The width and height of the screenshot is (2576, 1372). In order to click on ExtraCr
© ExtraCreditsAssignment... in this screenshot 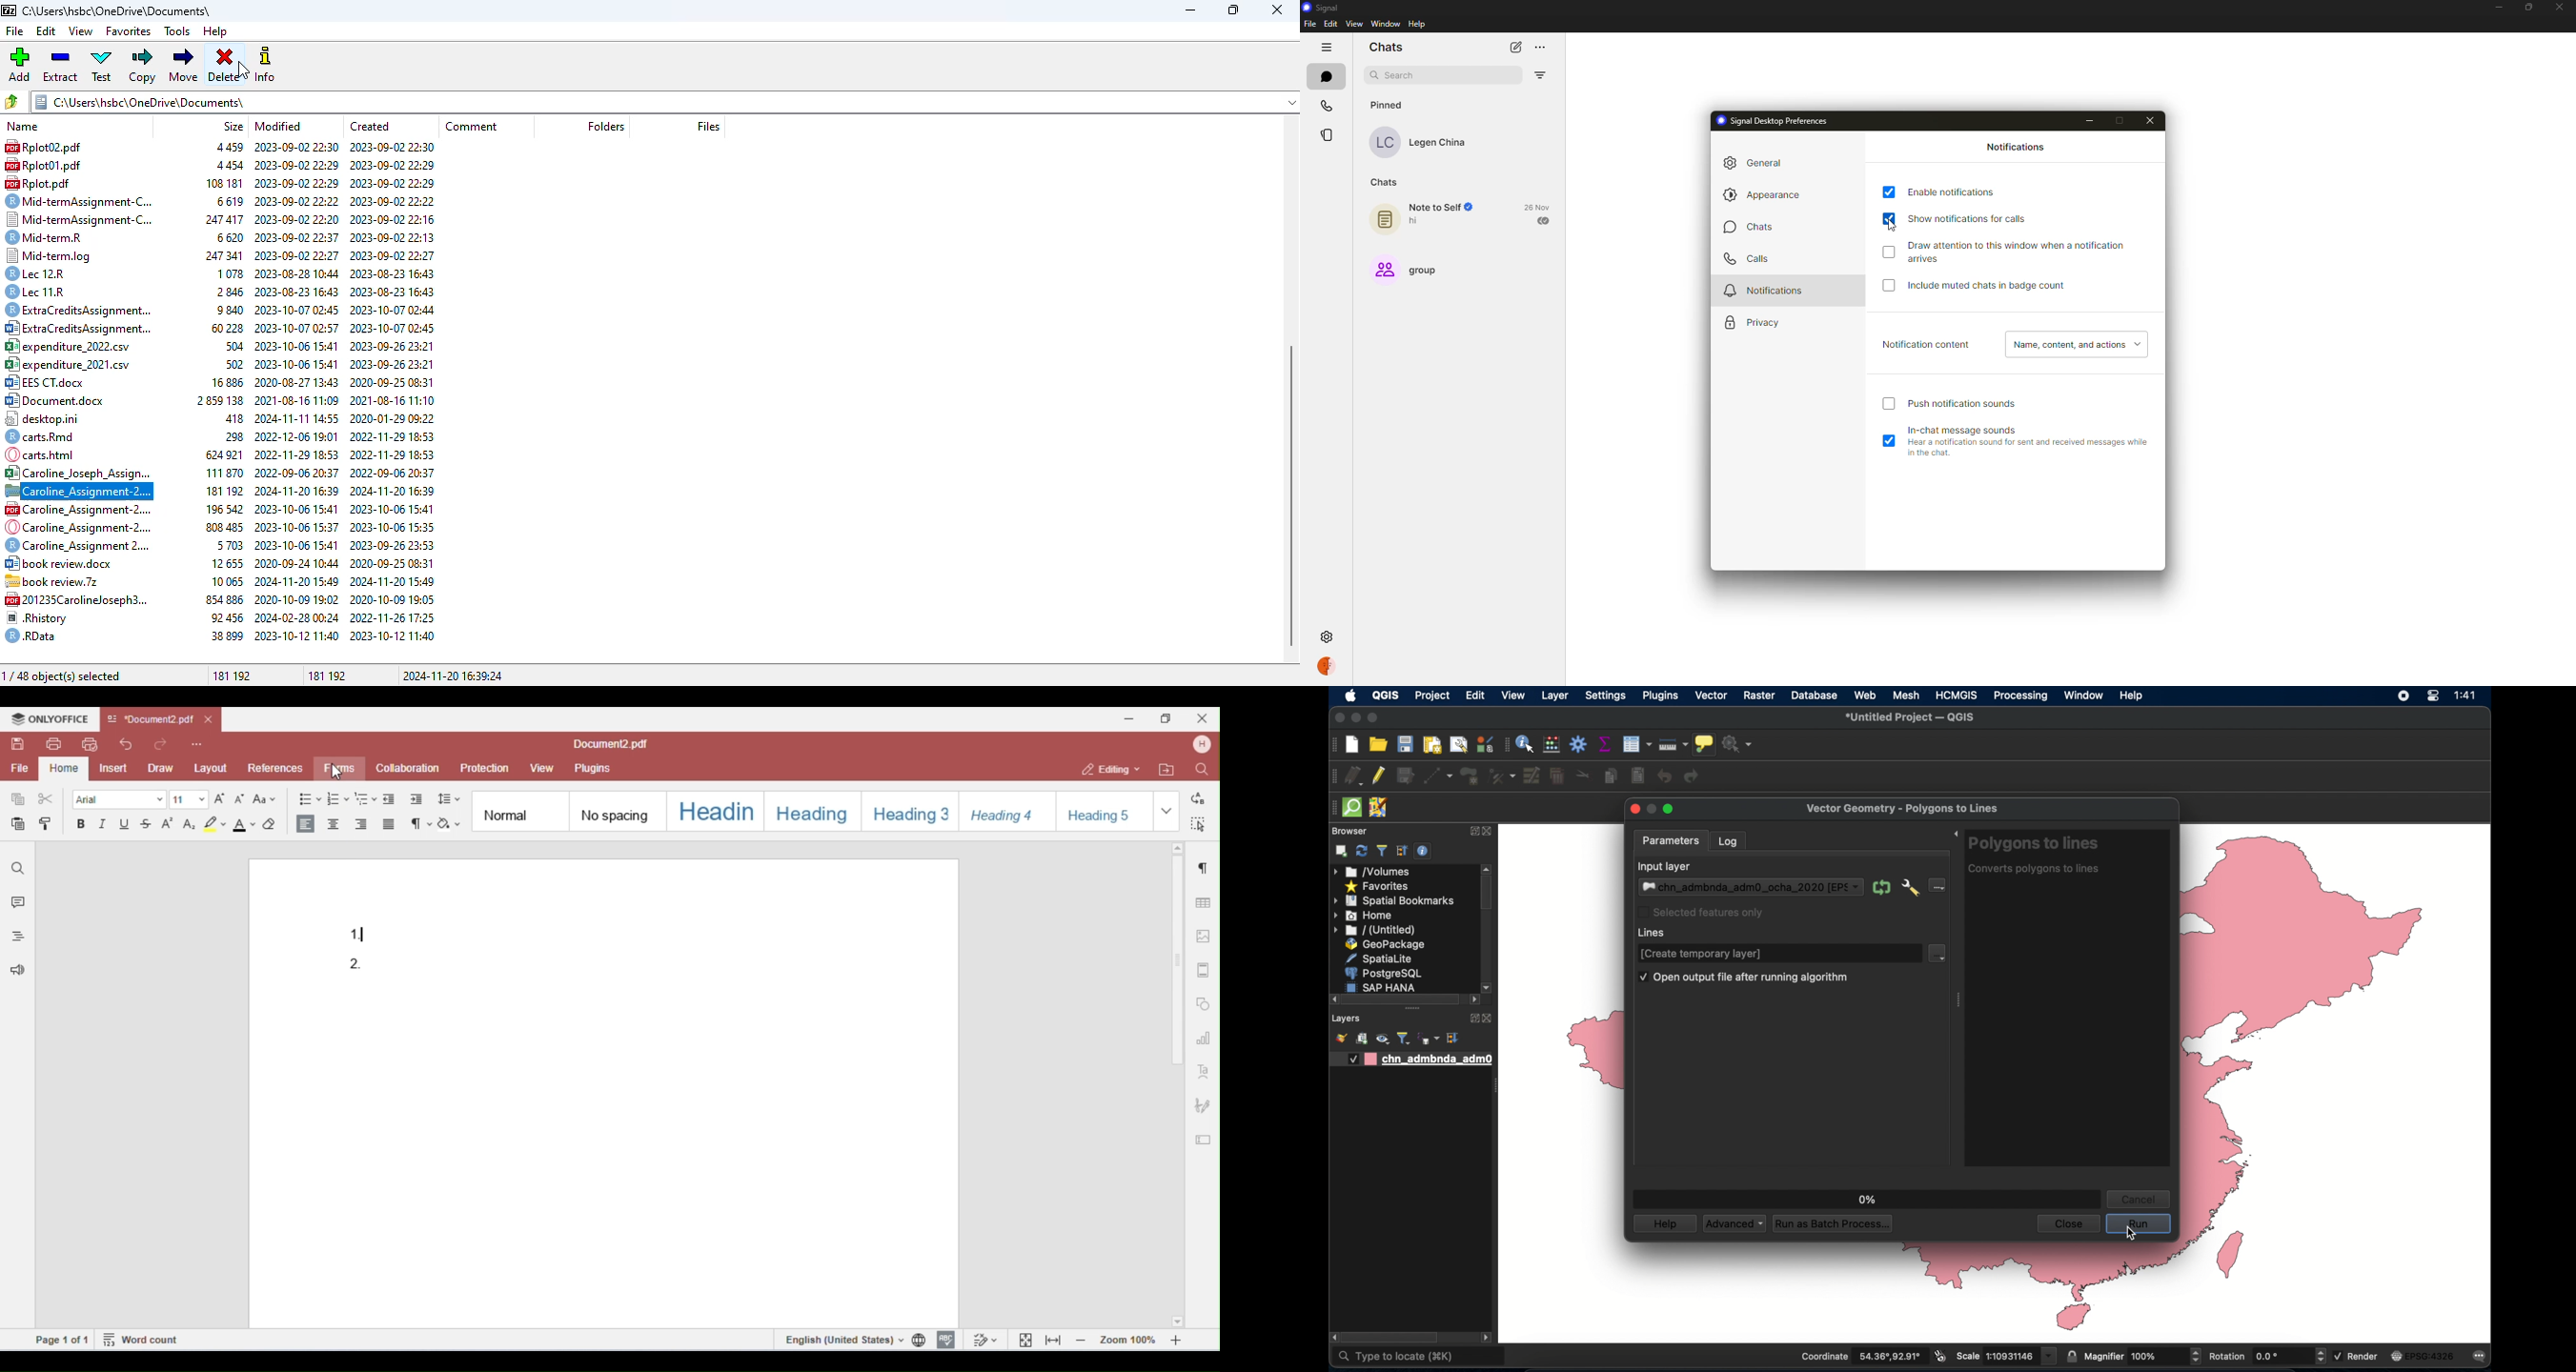, I will do `click(79, 310)`.